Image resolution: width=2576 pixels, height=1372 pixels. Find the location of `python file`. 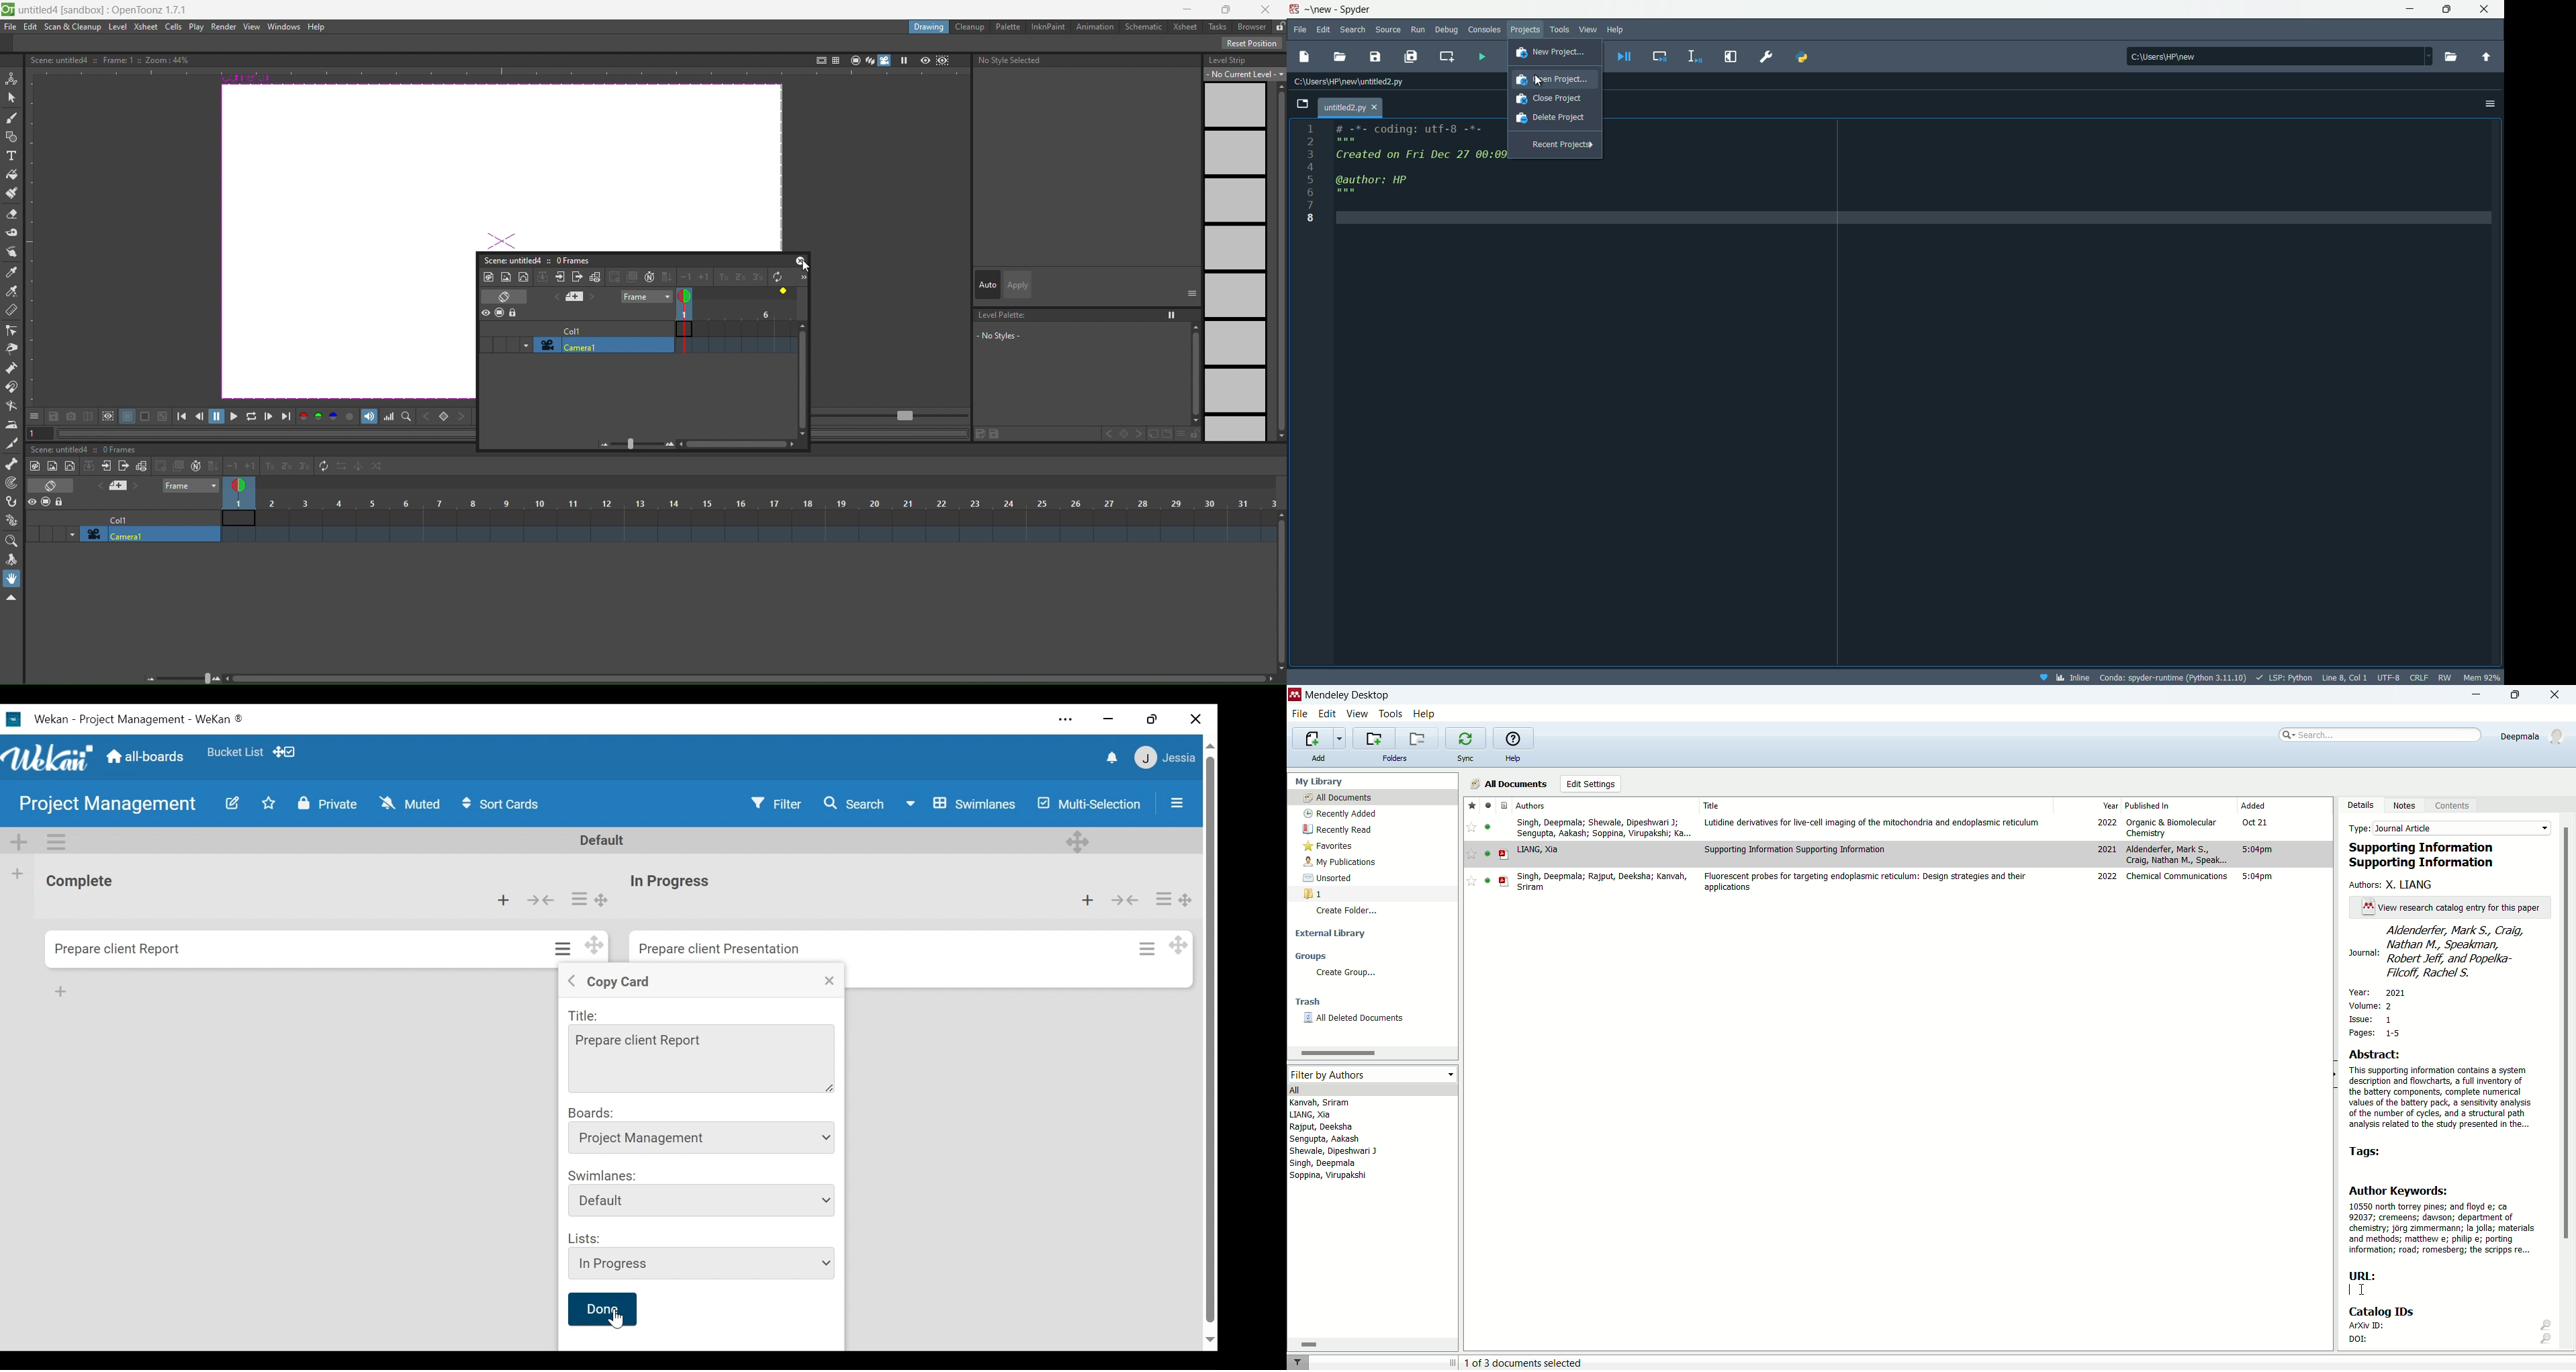

python file is located at coordinates (1351, 105).